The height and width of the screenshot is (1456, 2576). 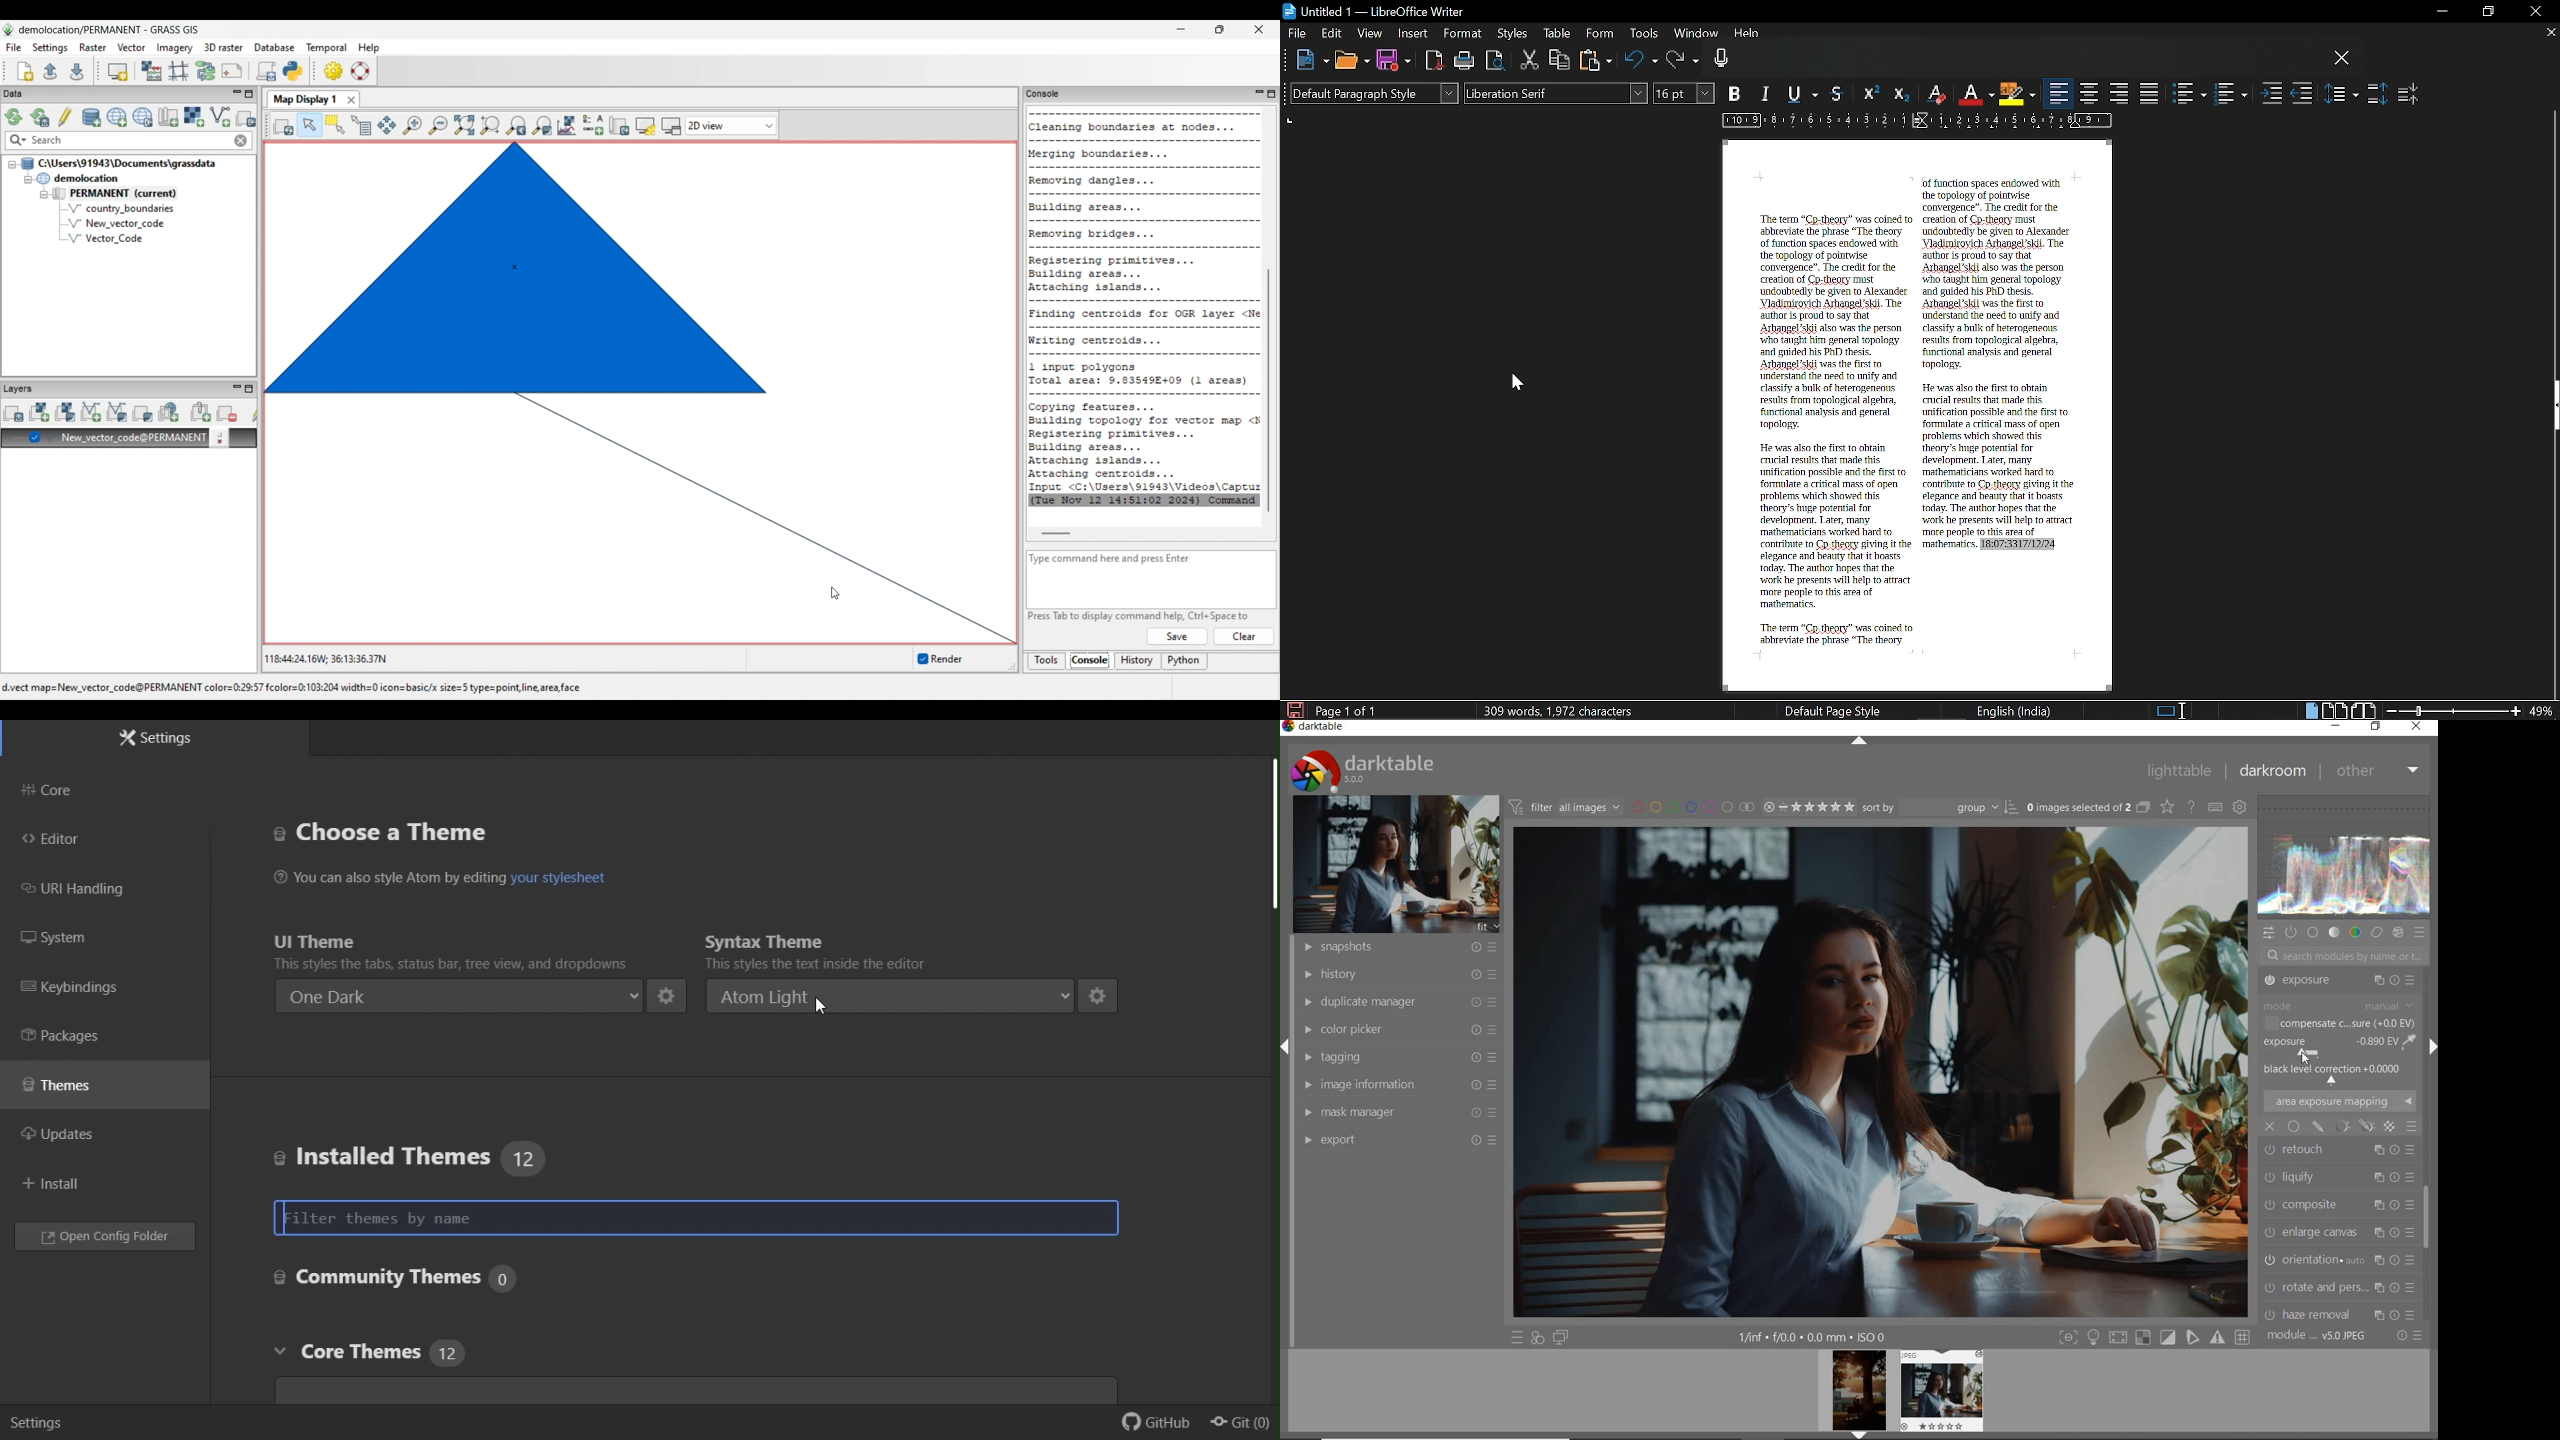 What do you see at coordinates (2272, 95) in the screenshot?
I see `Increase indent` at bounding box center [2272, 95].